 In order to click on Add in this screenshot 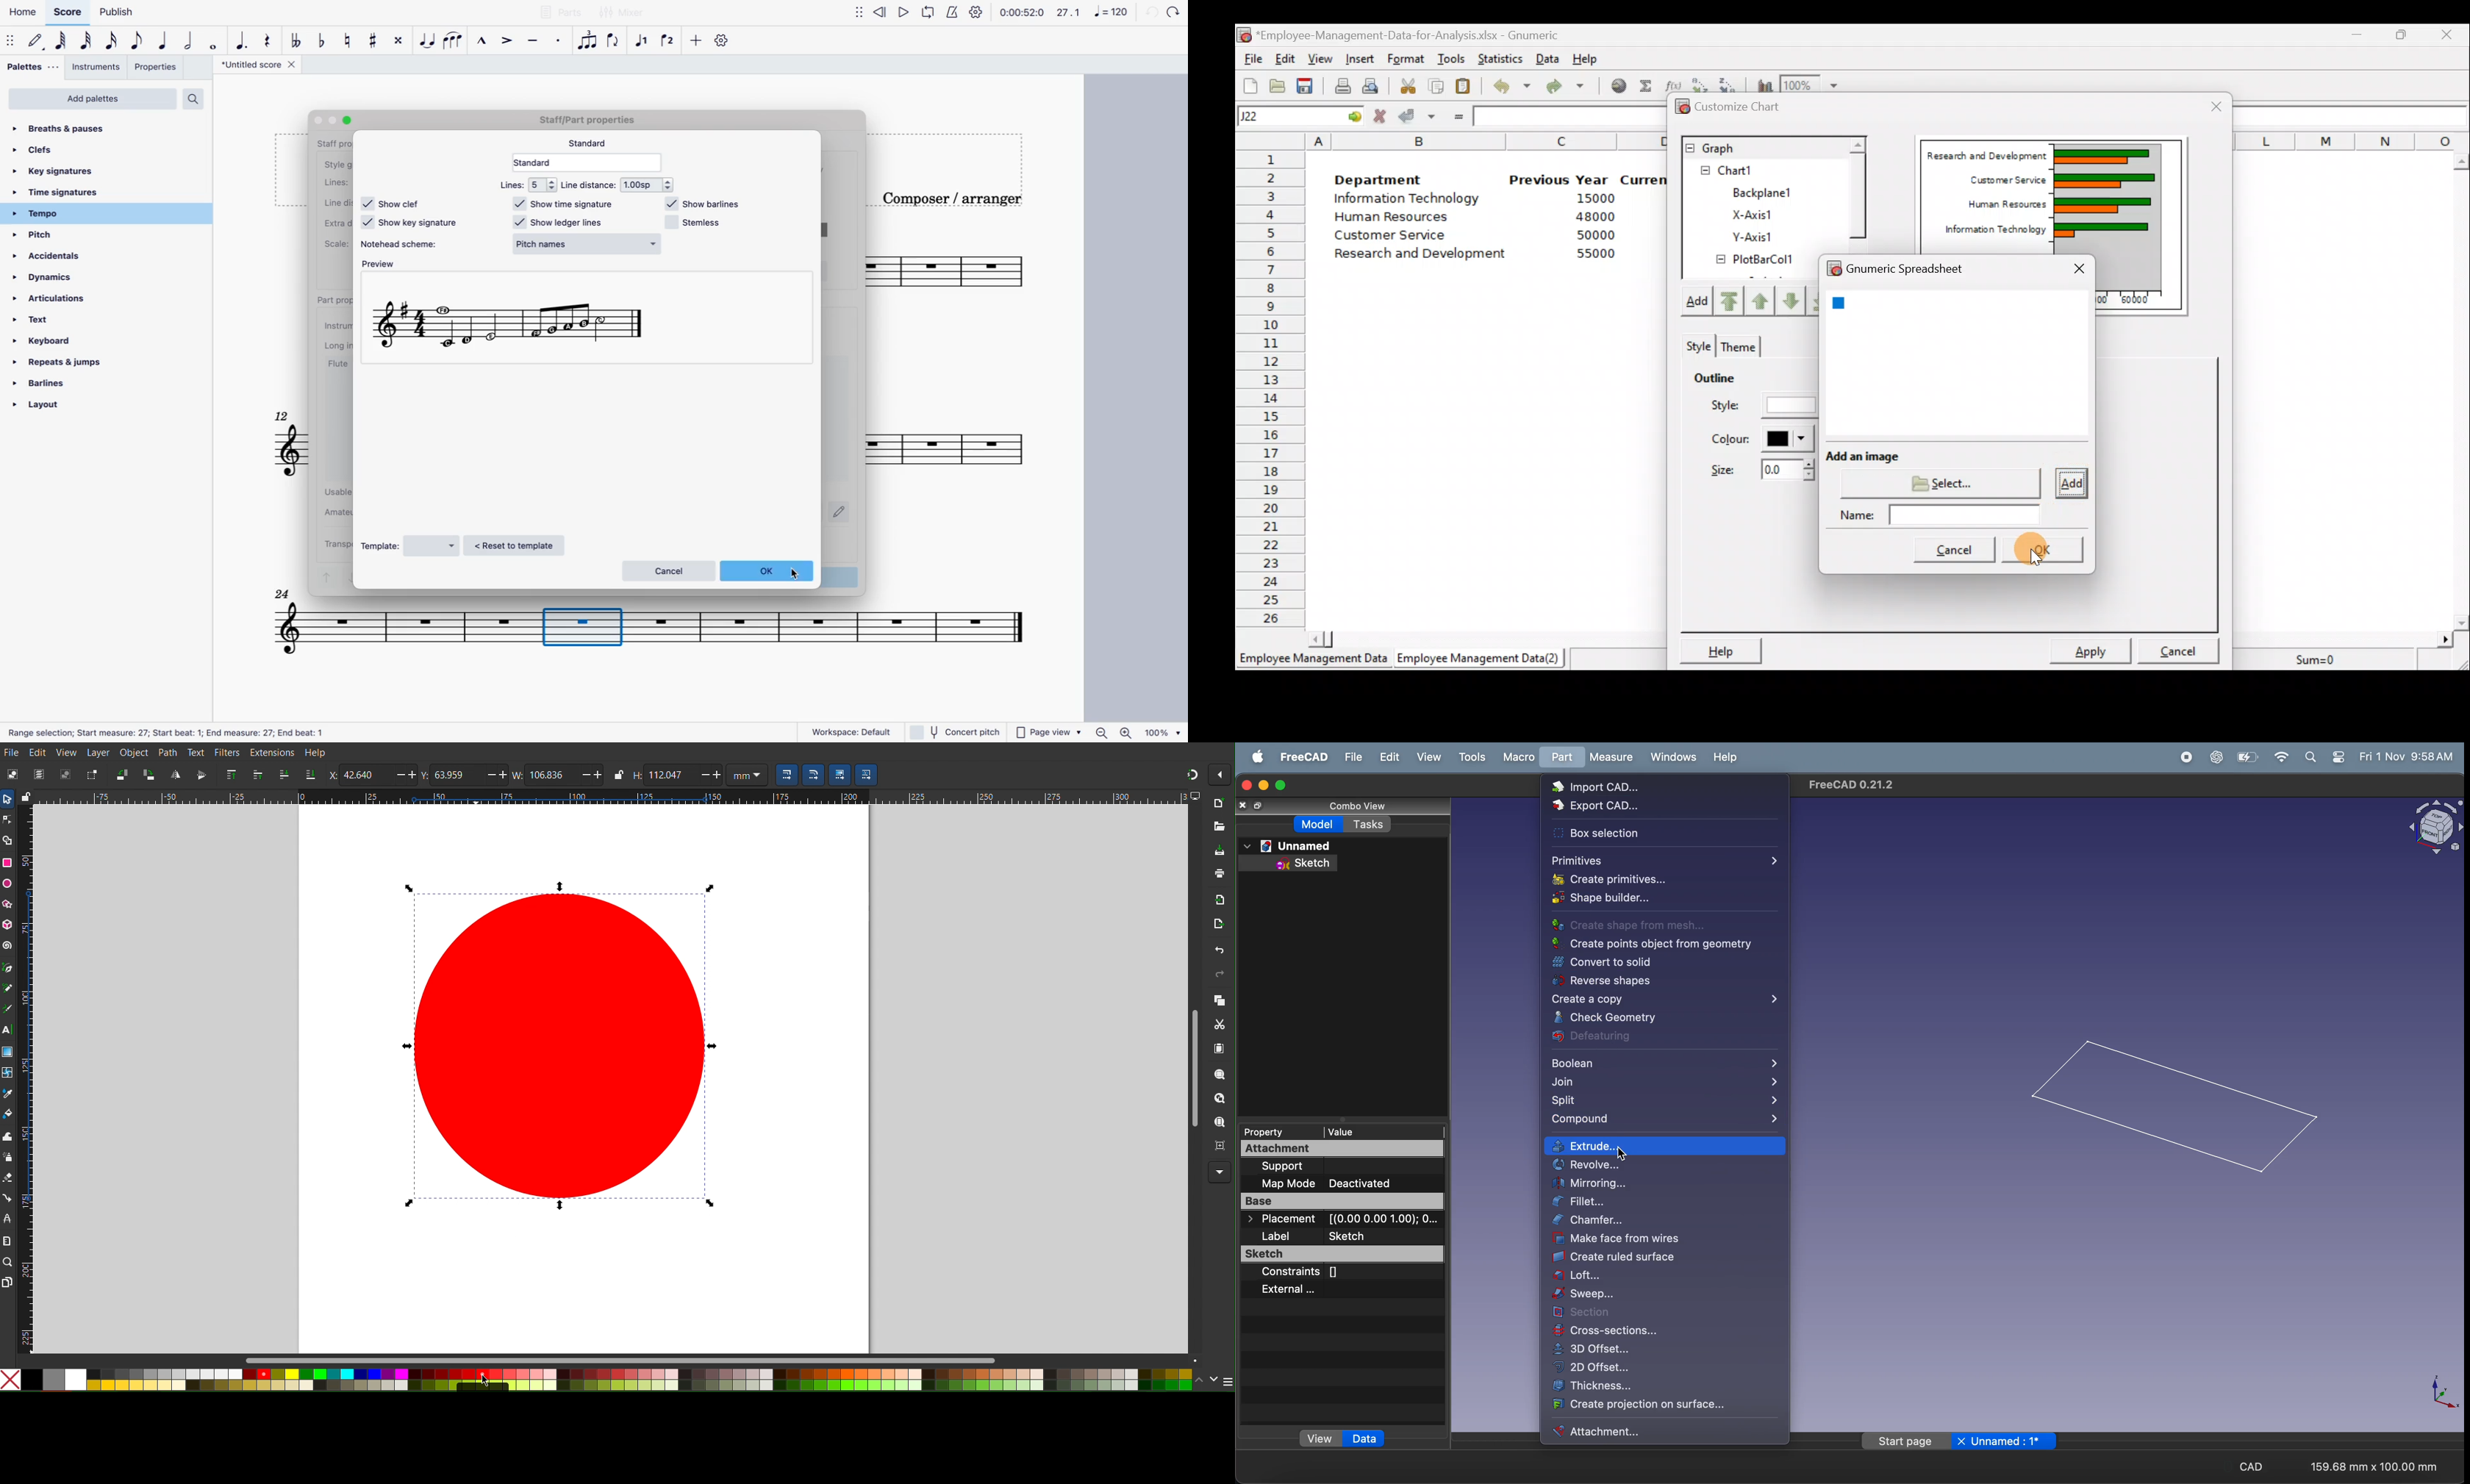, I will do `click(1701, 302)`.